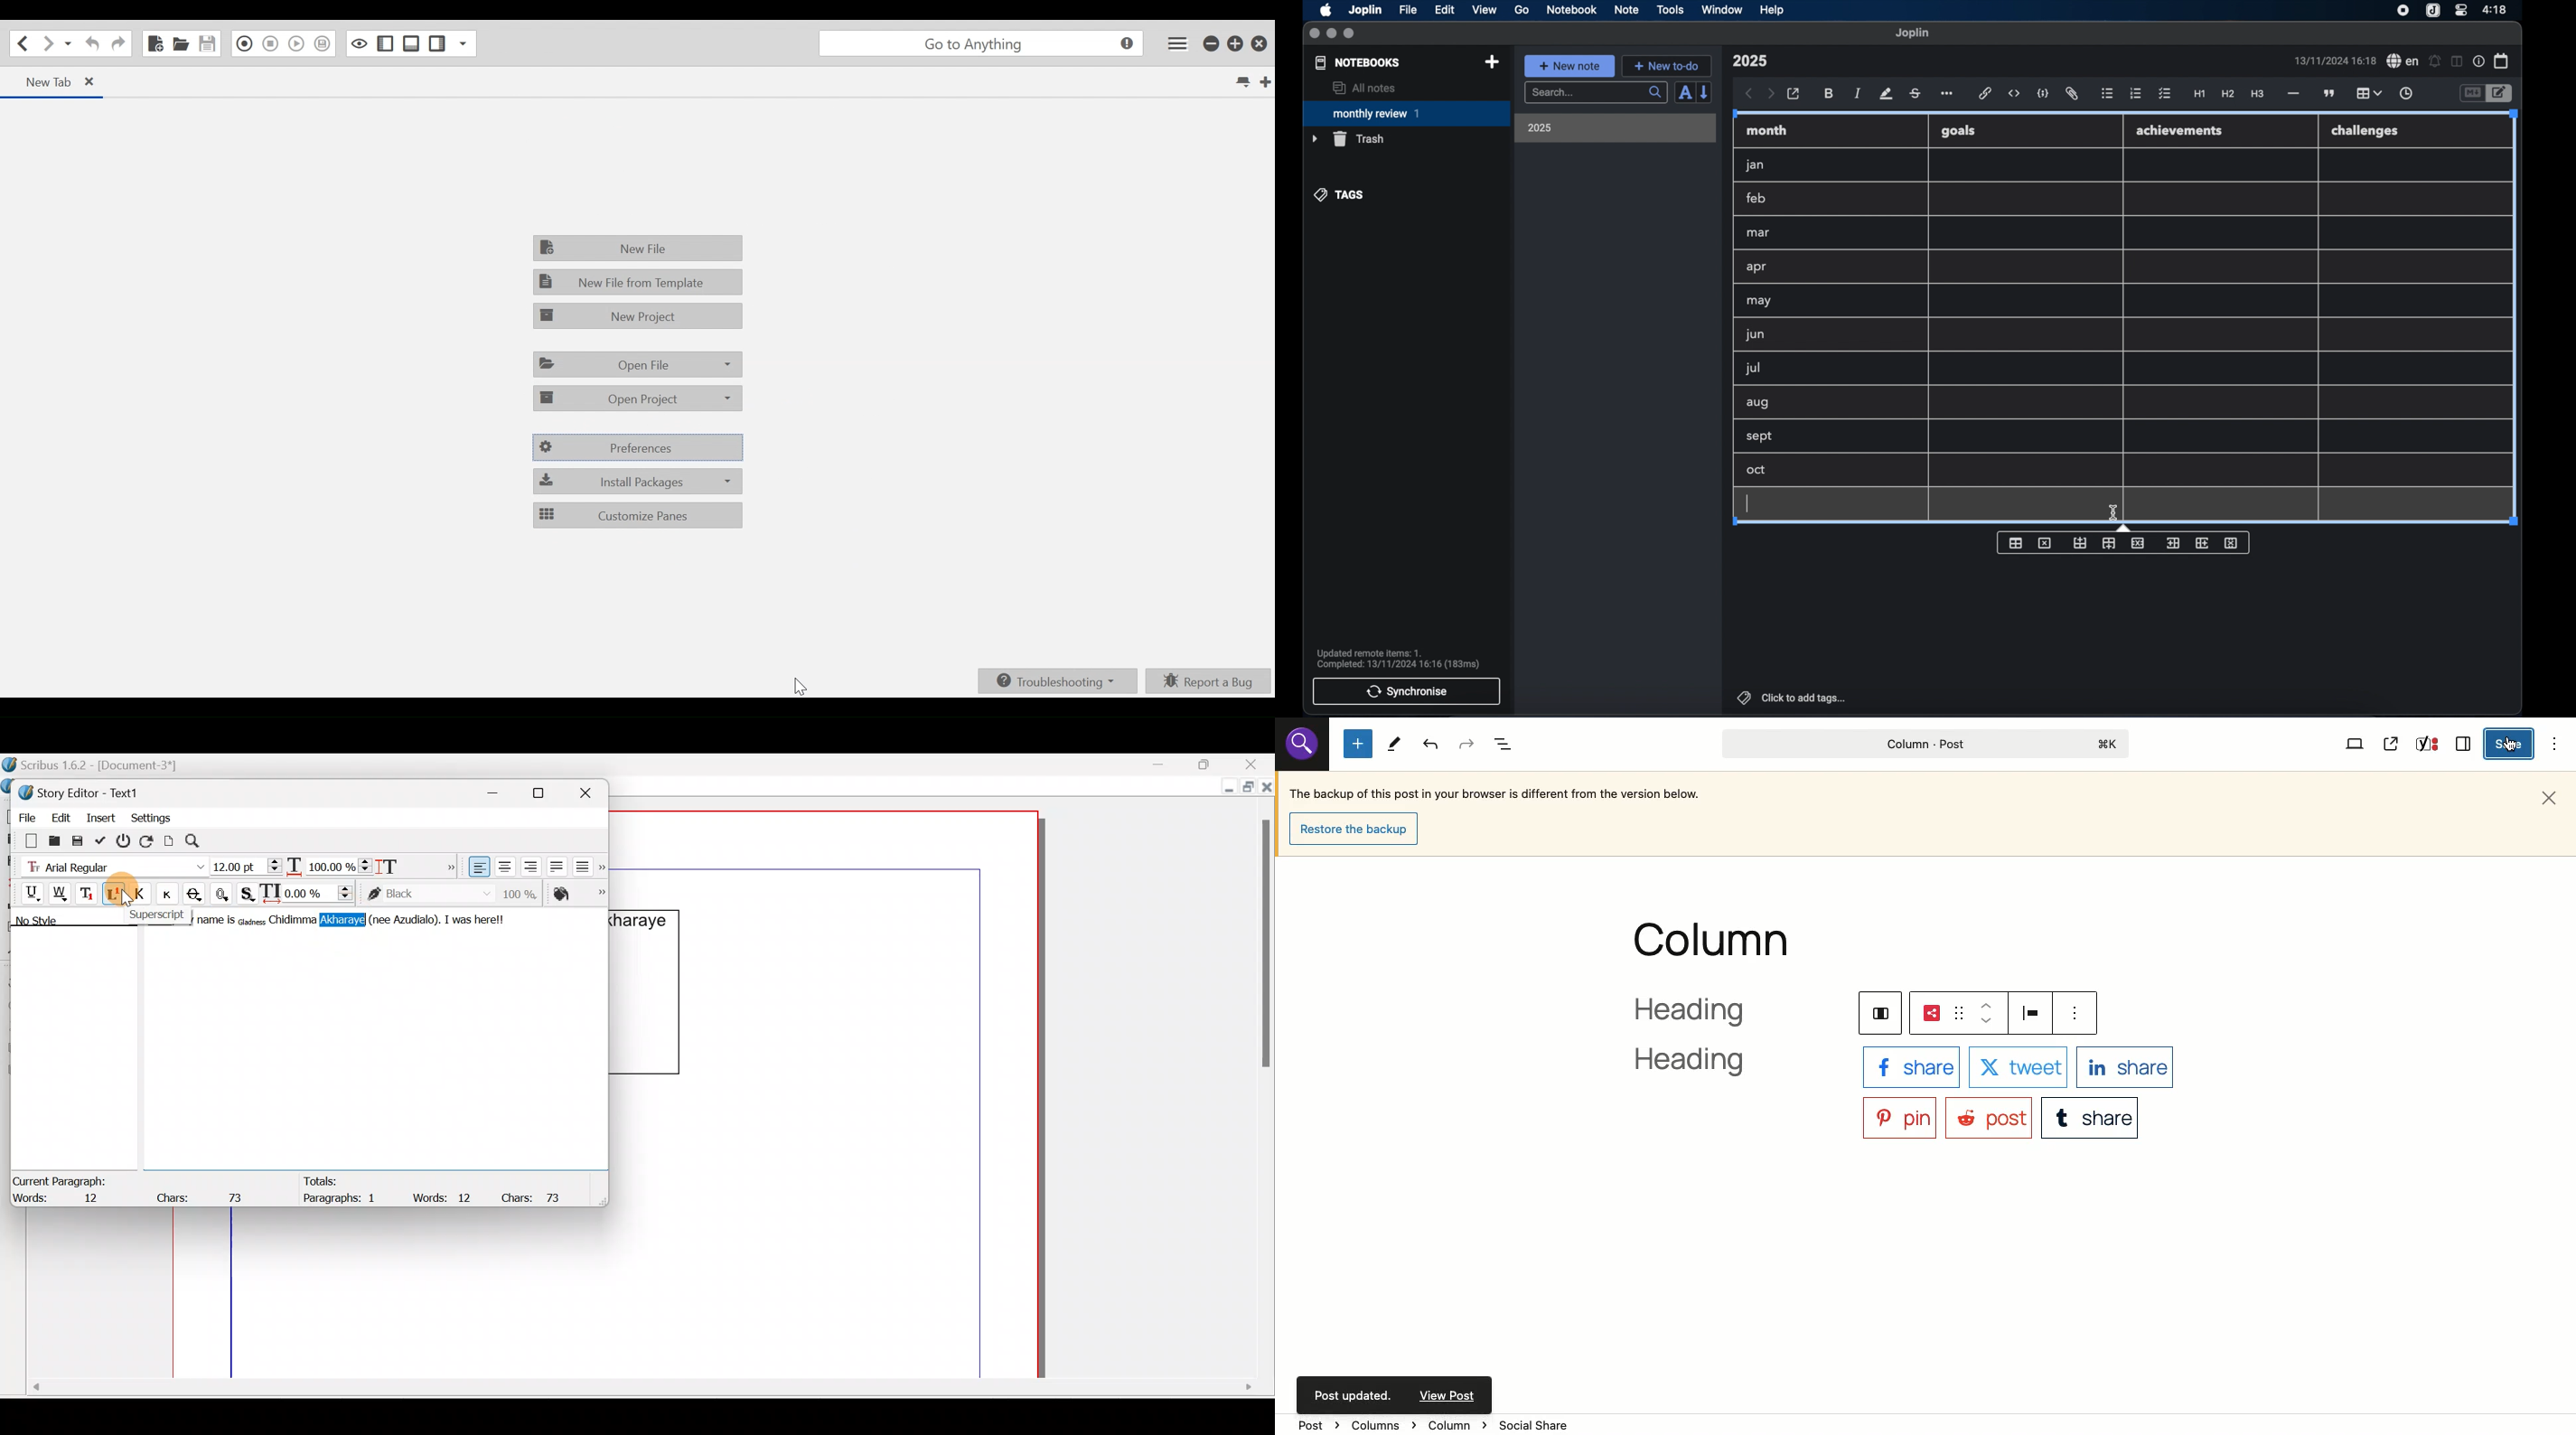 The width and height of the screenshot is (2576, 1456). What do you see at coordinates (1986, 93) in the screenshot?
I see `hyperlink` at bounding box center [1986, 93].